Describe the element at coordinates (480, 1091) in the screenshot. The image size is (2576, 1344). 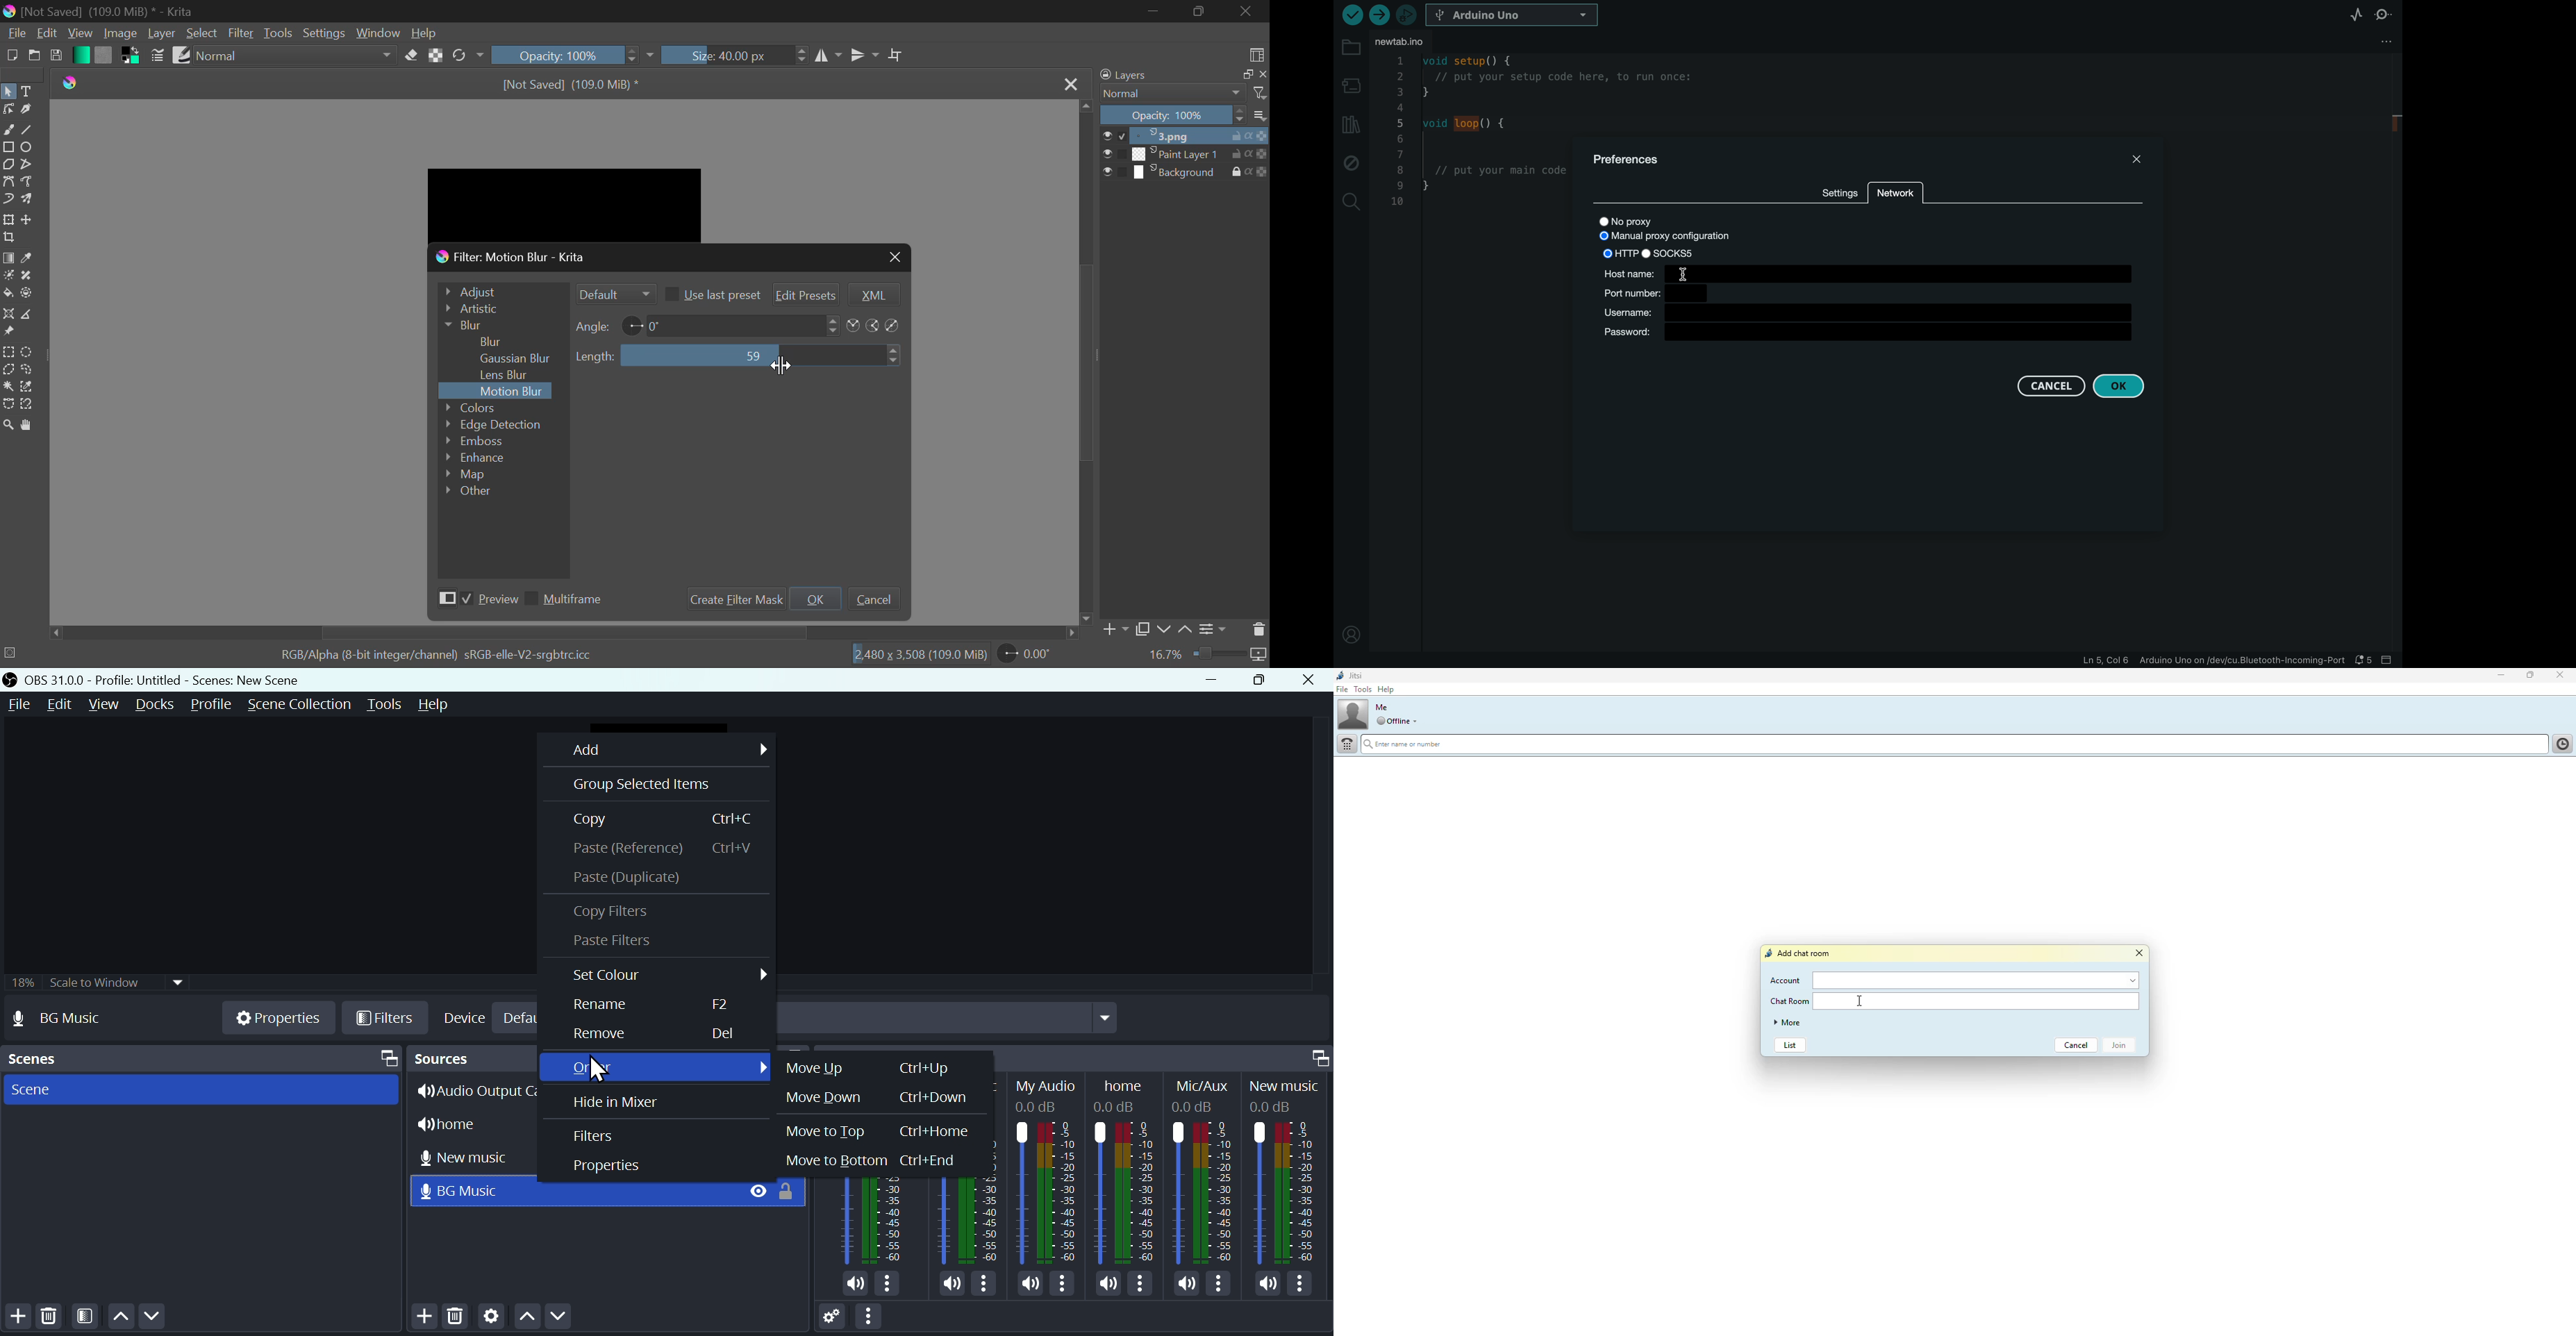
I see `Audio output capture` at that location.